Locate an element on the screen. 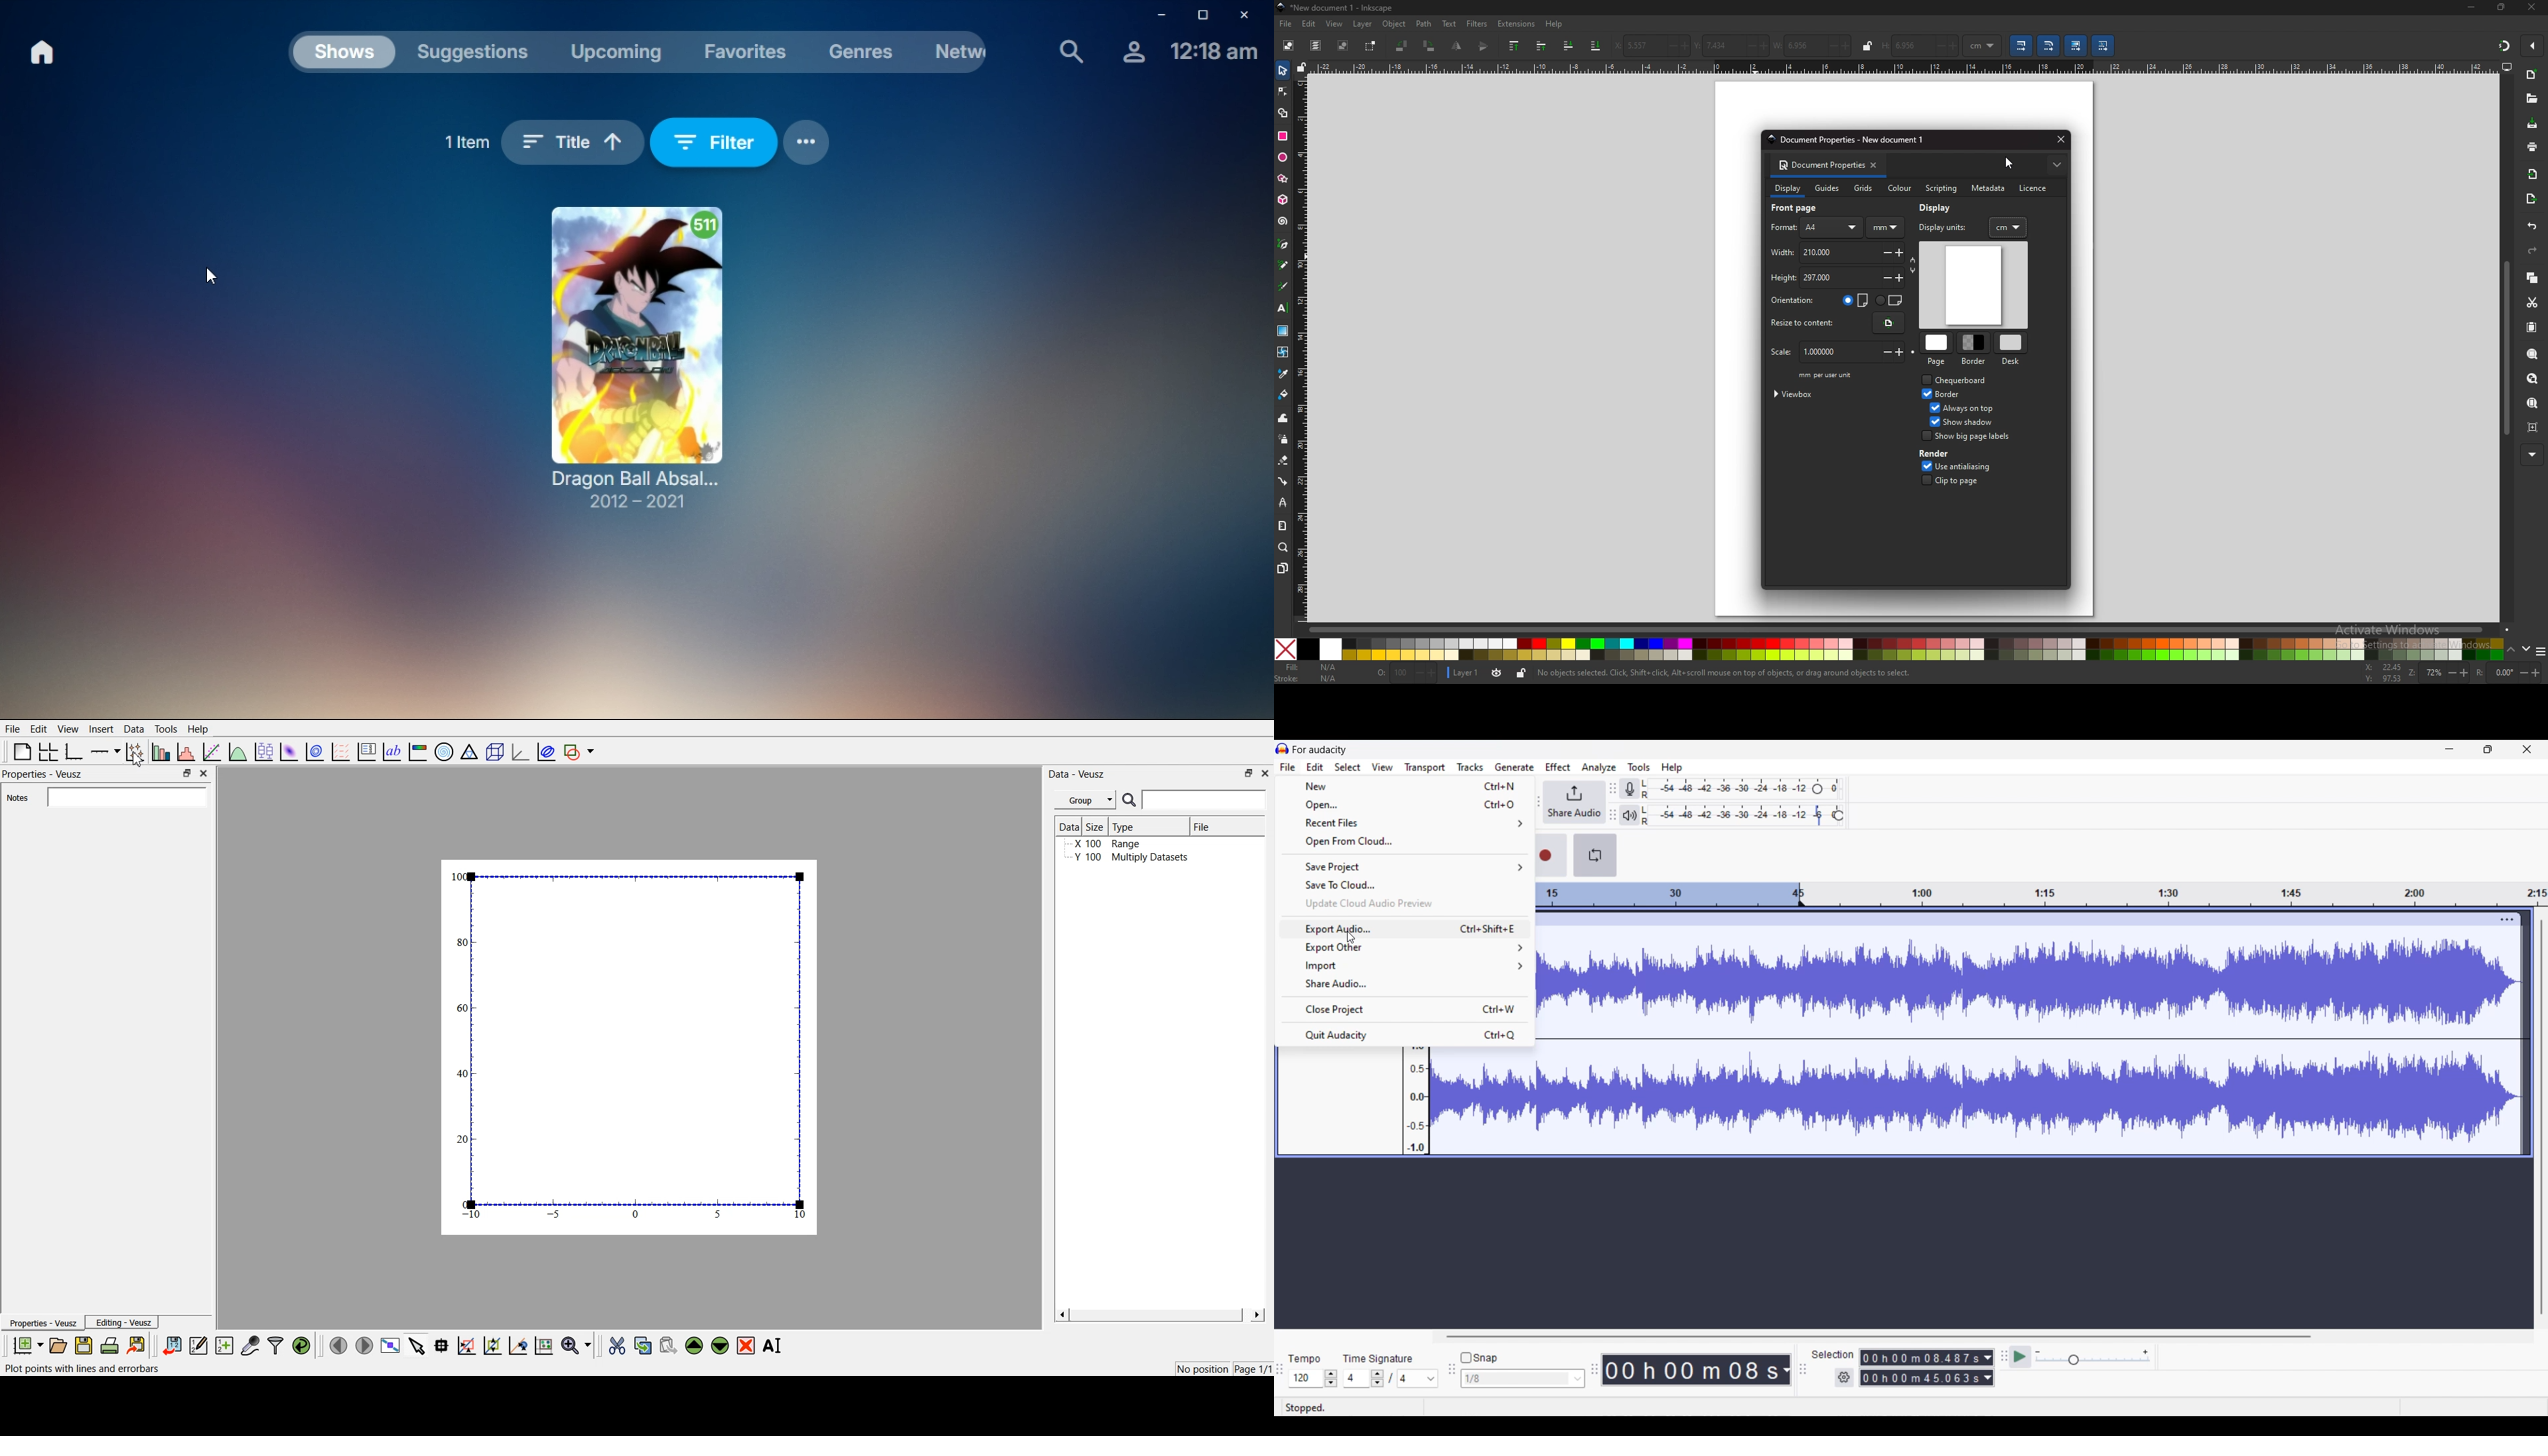 This screenshot has width=2548, height=1456. close is located at coordinates (204, 774).